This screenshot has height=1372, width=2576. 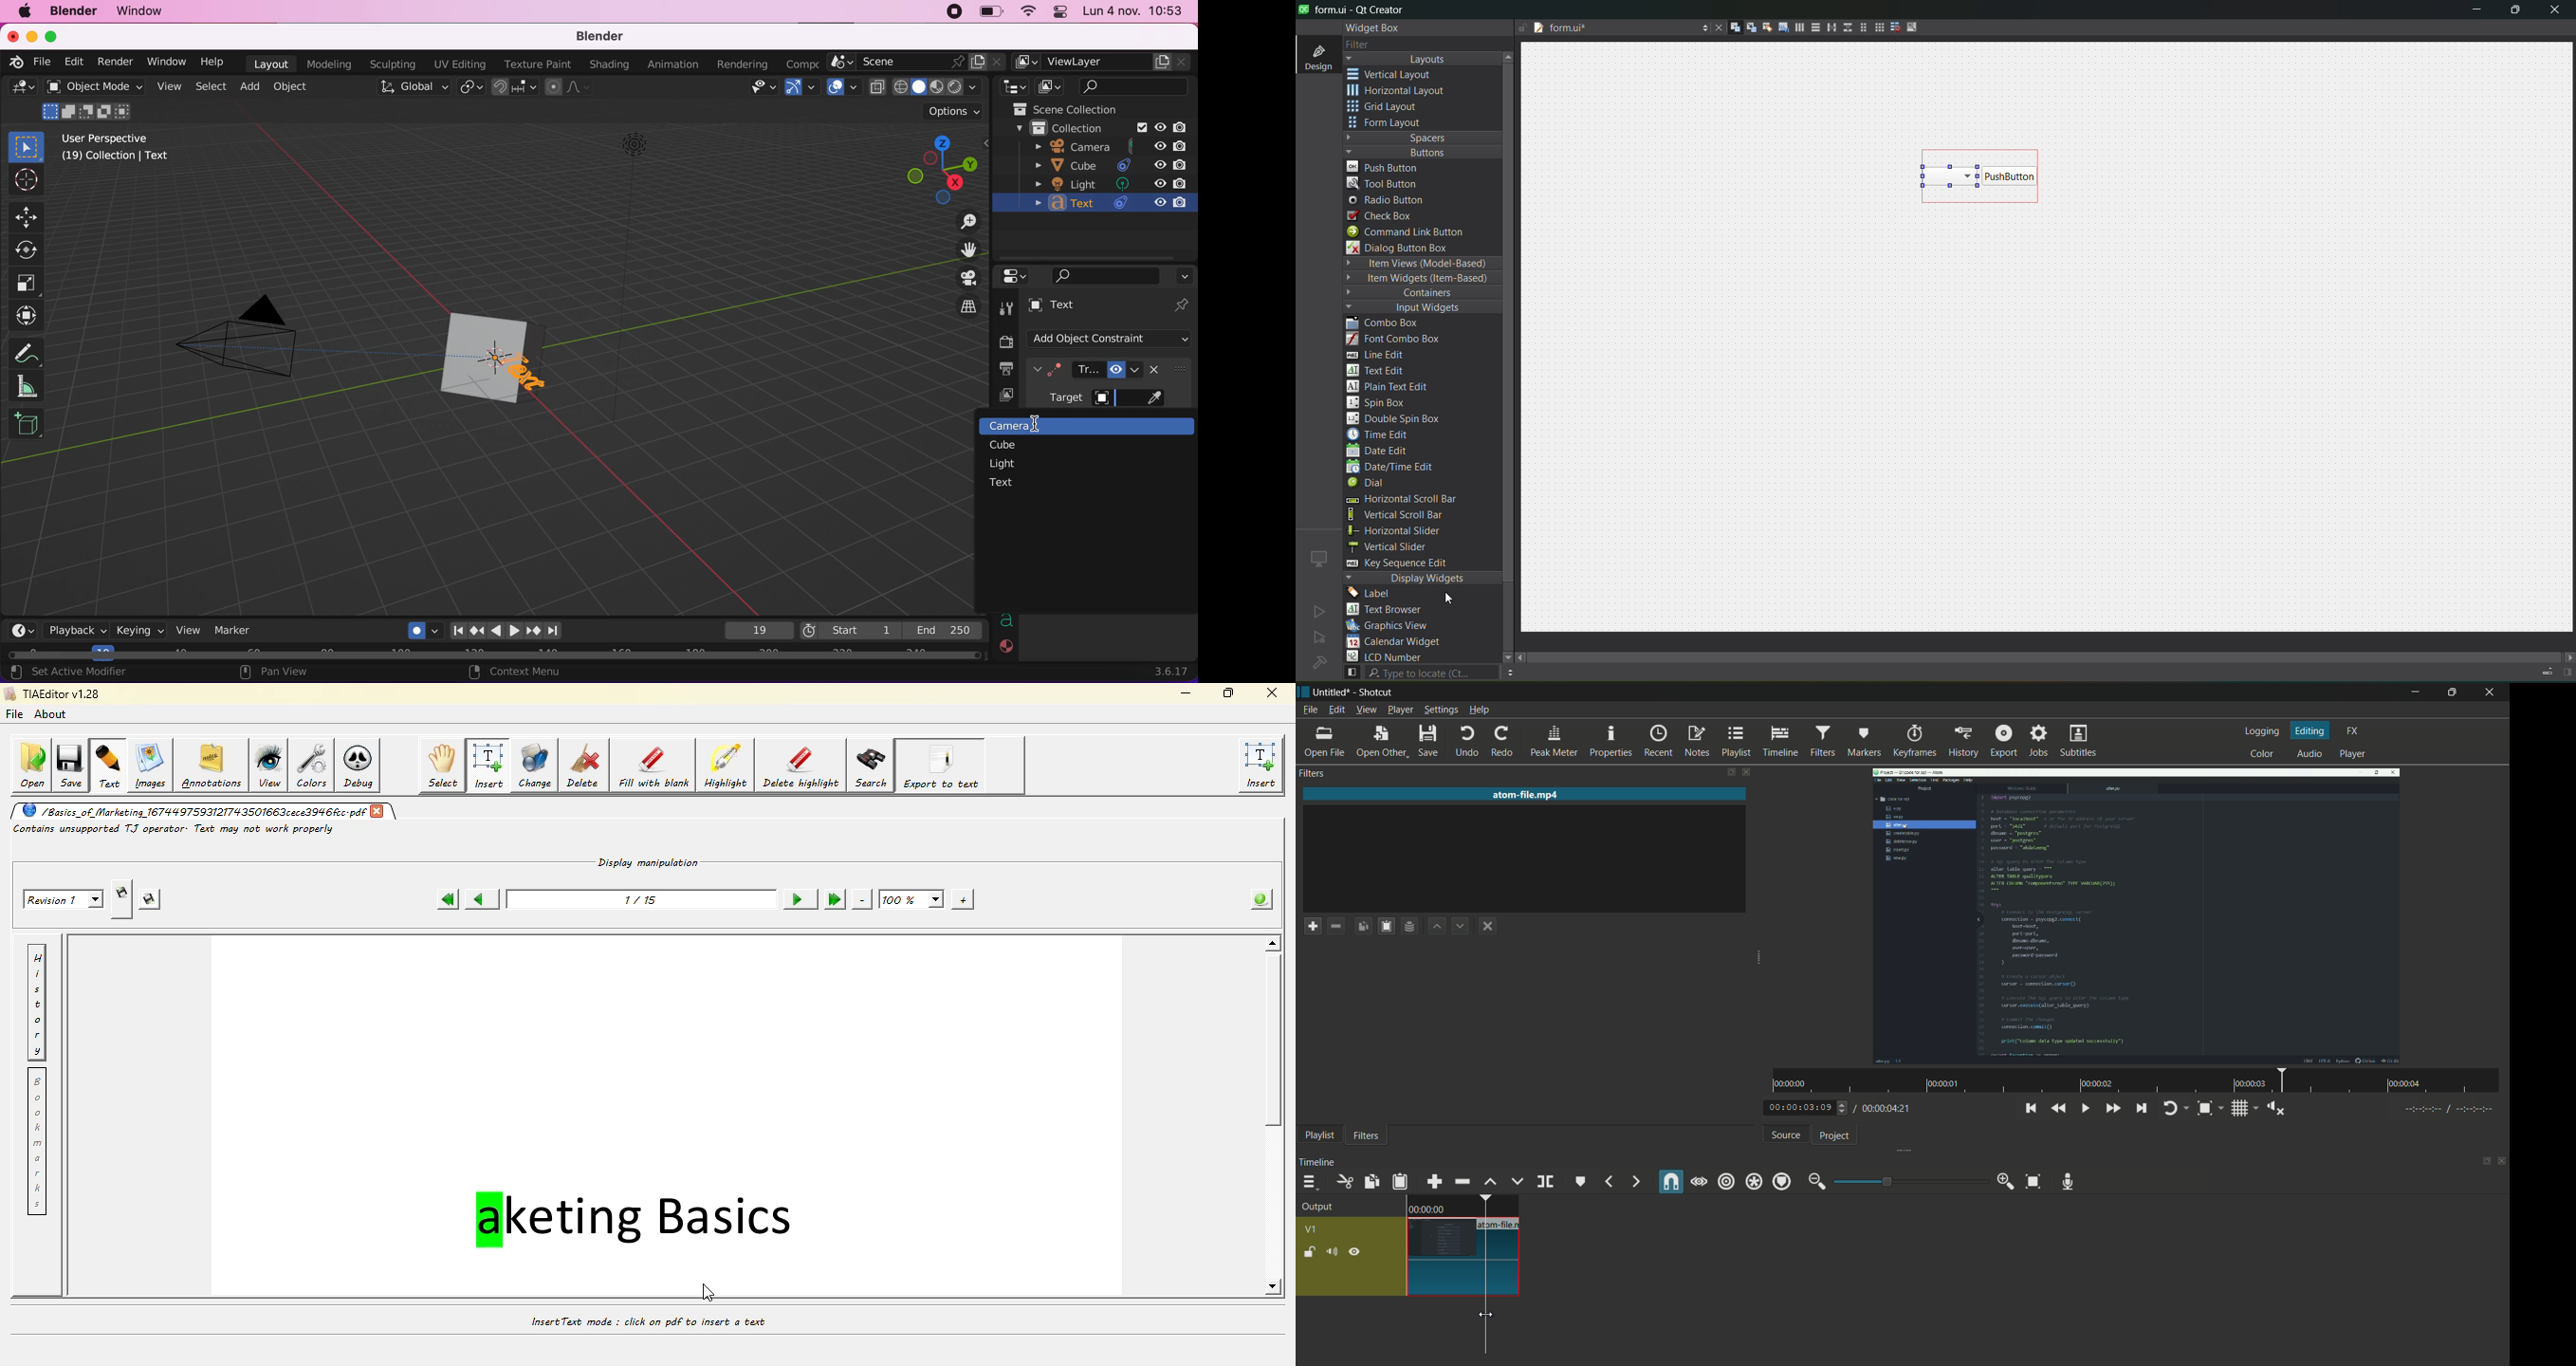 I want to click on no active project, so click(x=1320, y=638).